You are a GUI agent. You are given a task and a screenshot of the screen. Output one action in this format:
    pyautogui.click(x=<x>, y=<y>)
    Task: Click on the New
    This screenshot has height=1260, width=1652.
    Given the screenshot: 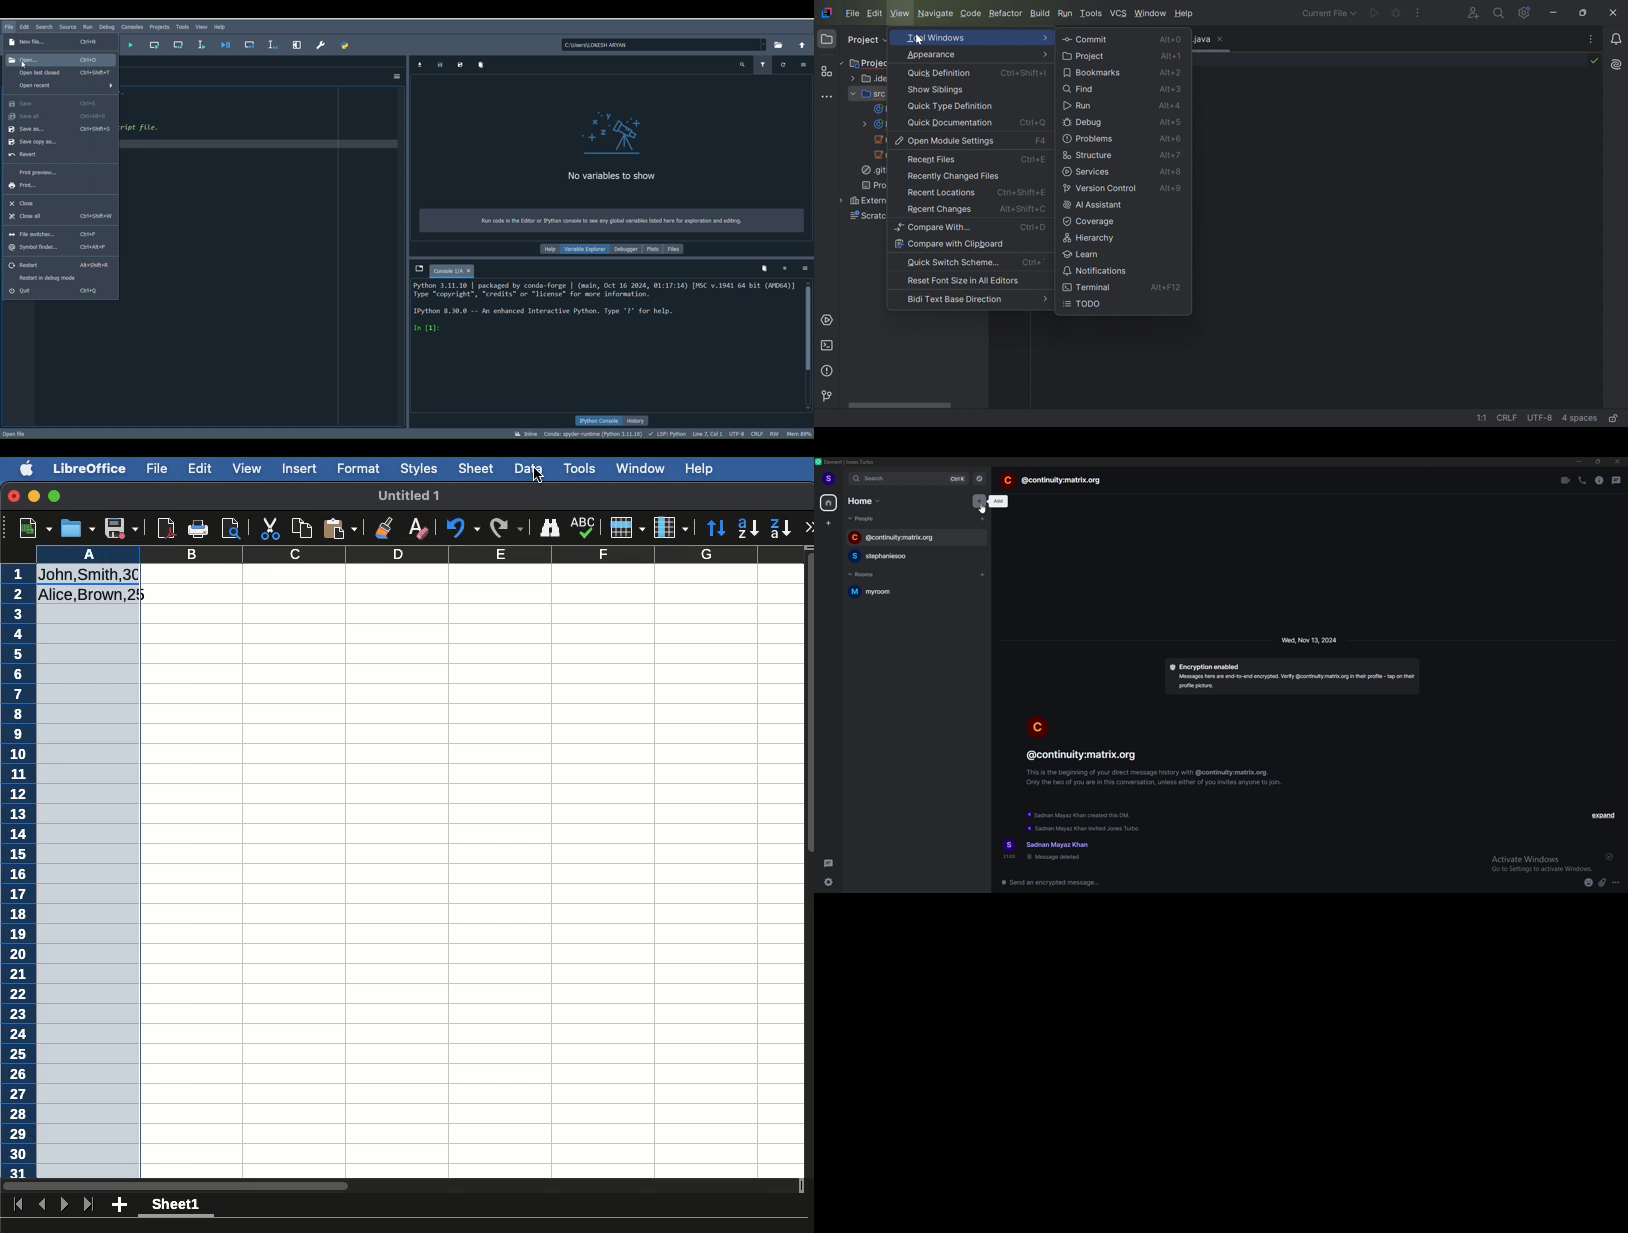 What is the action you would take?
    pyautogui.click(x=35, y=526)
    